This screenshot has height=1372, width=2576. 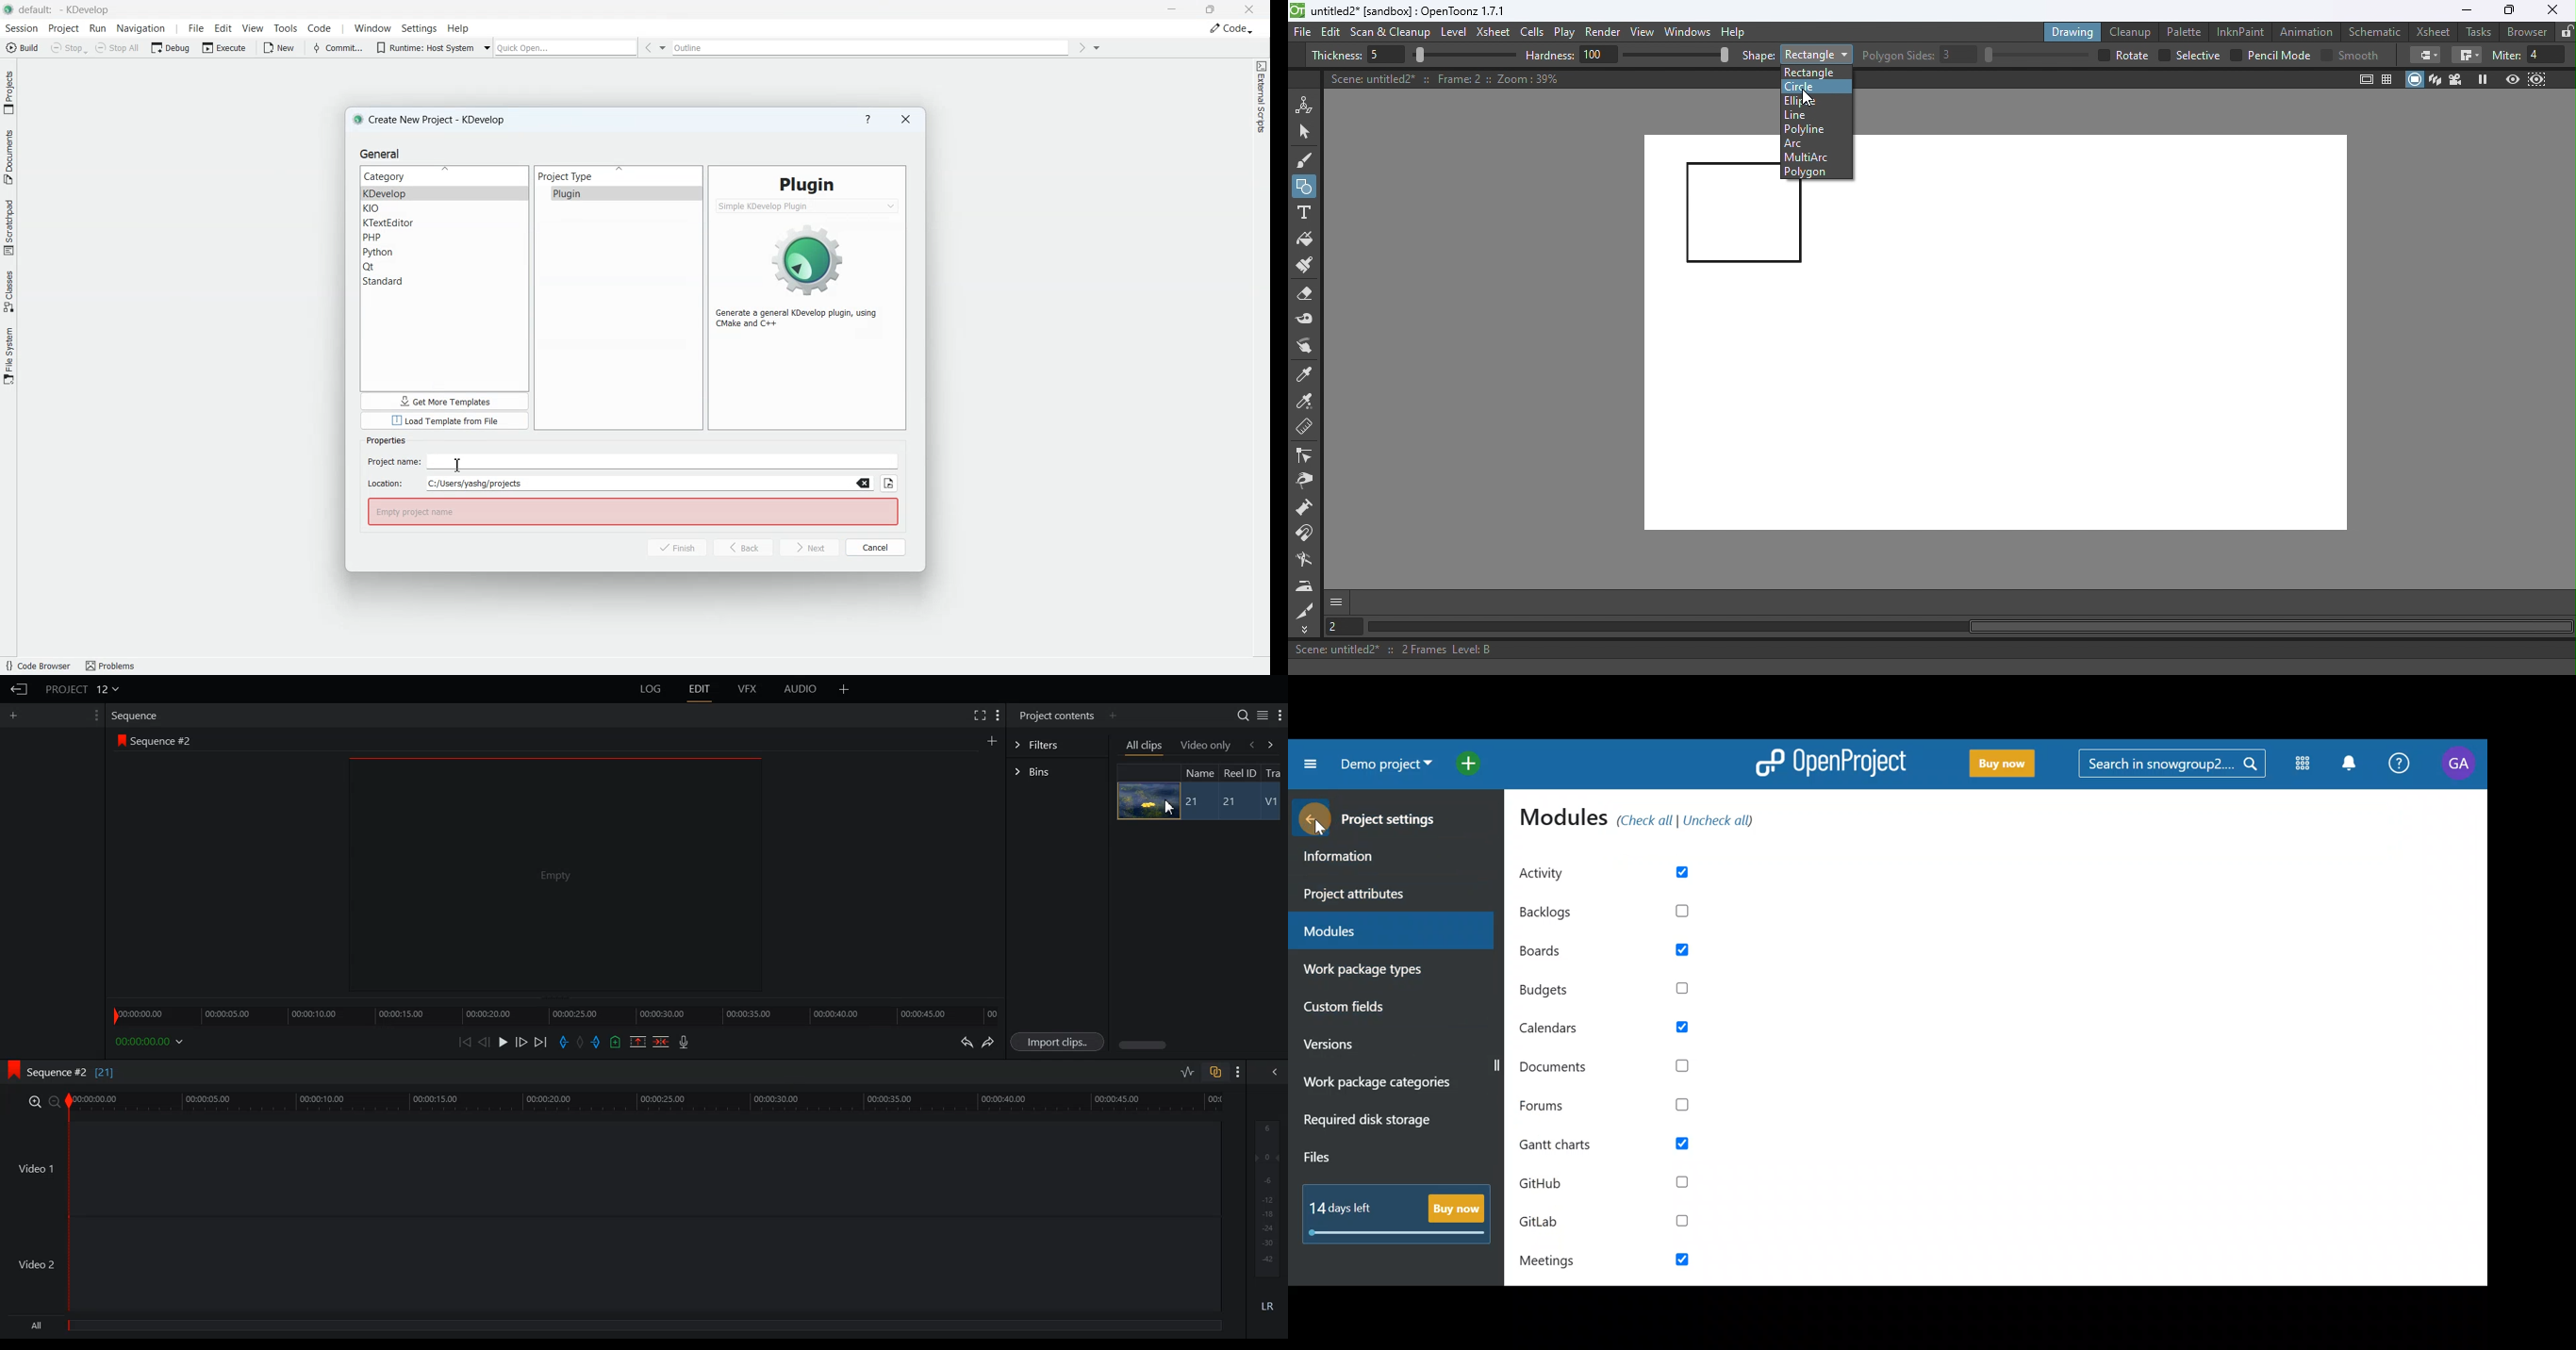 What do you see at coordinates (1173, 809) in the screenshot?
I see `Cursor` at bounding box center [1173, 809].